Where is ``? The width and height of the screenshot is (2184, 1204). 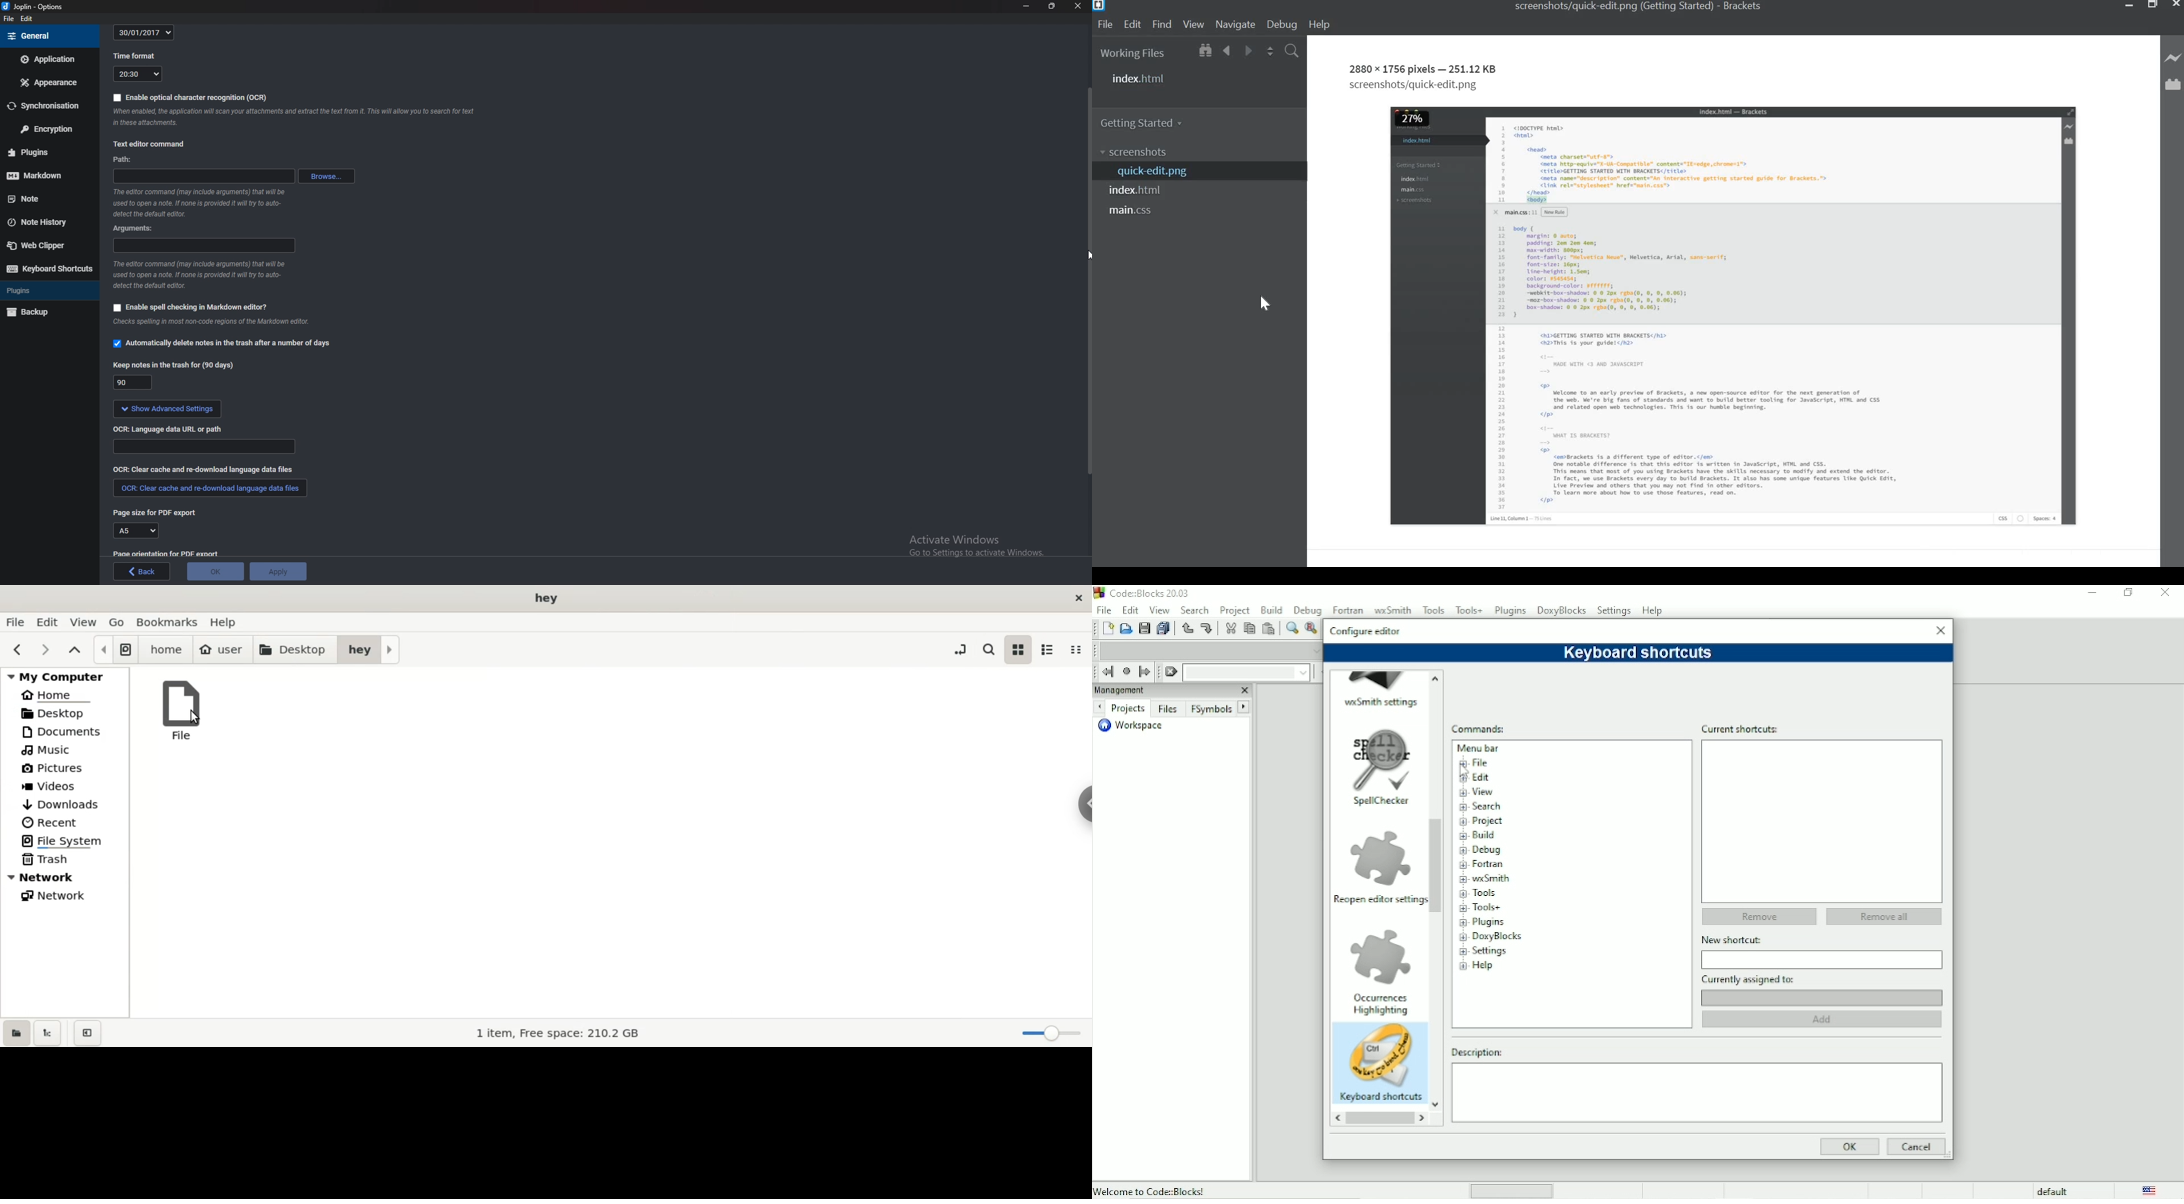  is located at coordinates (1820, 822).